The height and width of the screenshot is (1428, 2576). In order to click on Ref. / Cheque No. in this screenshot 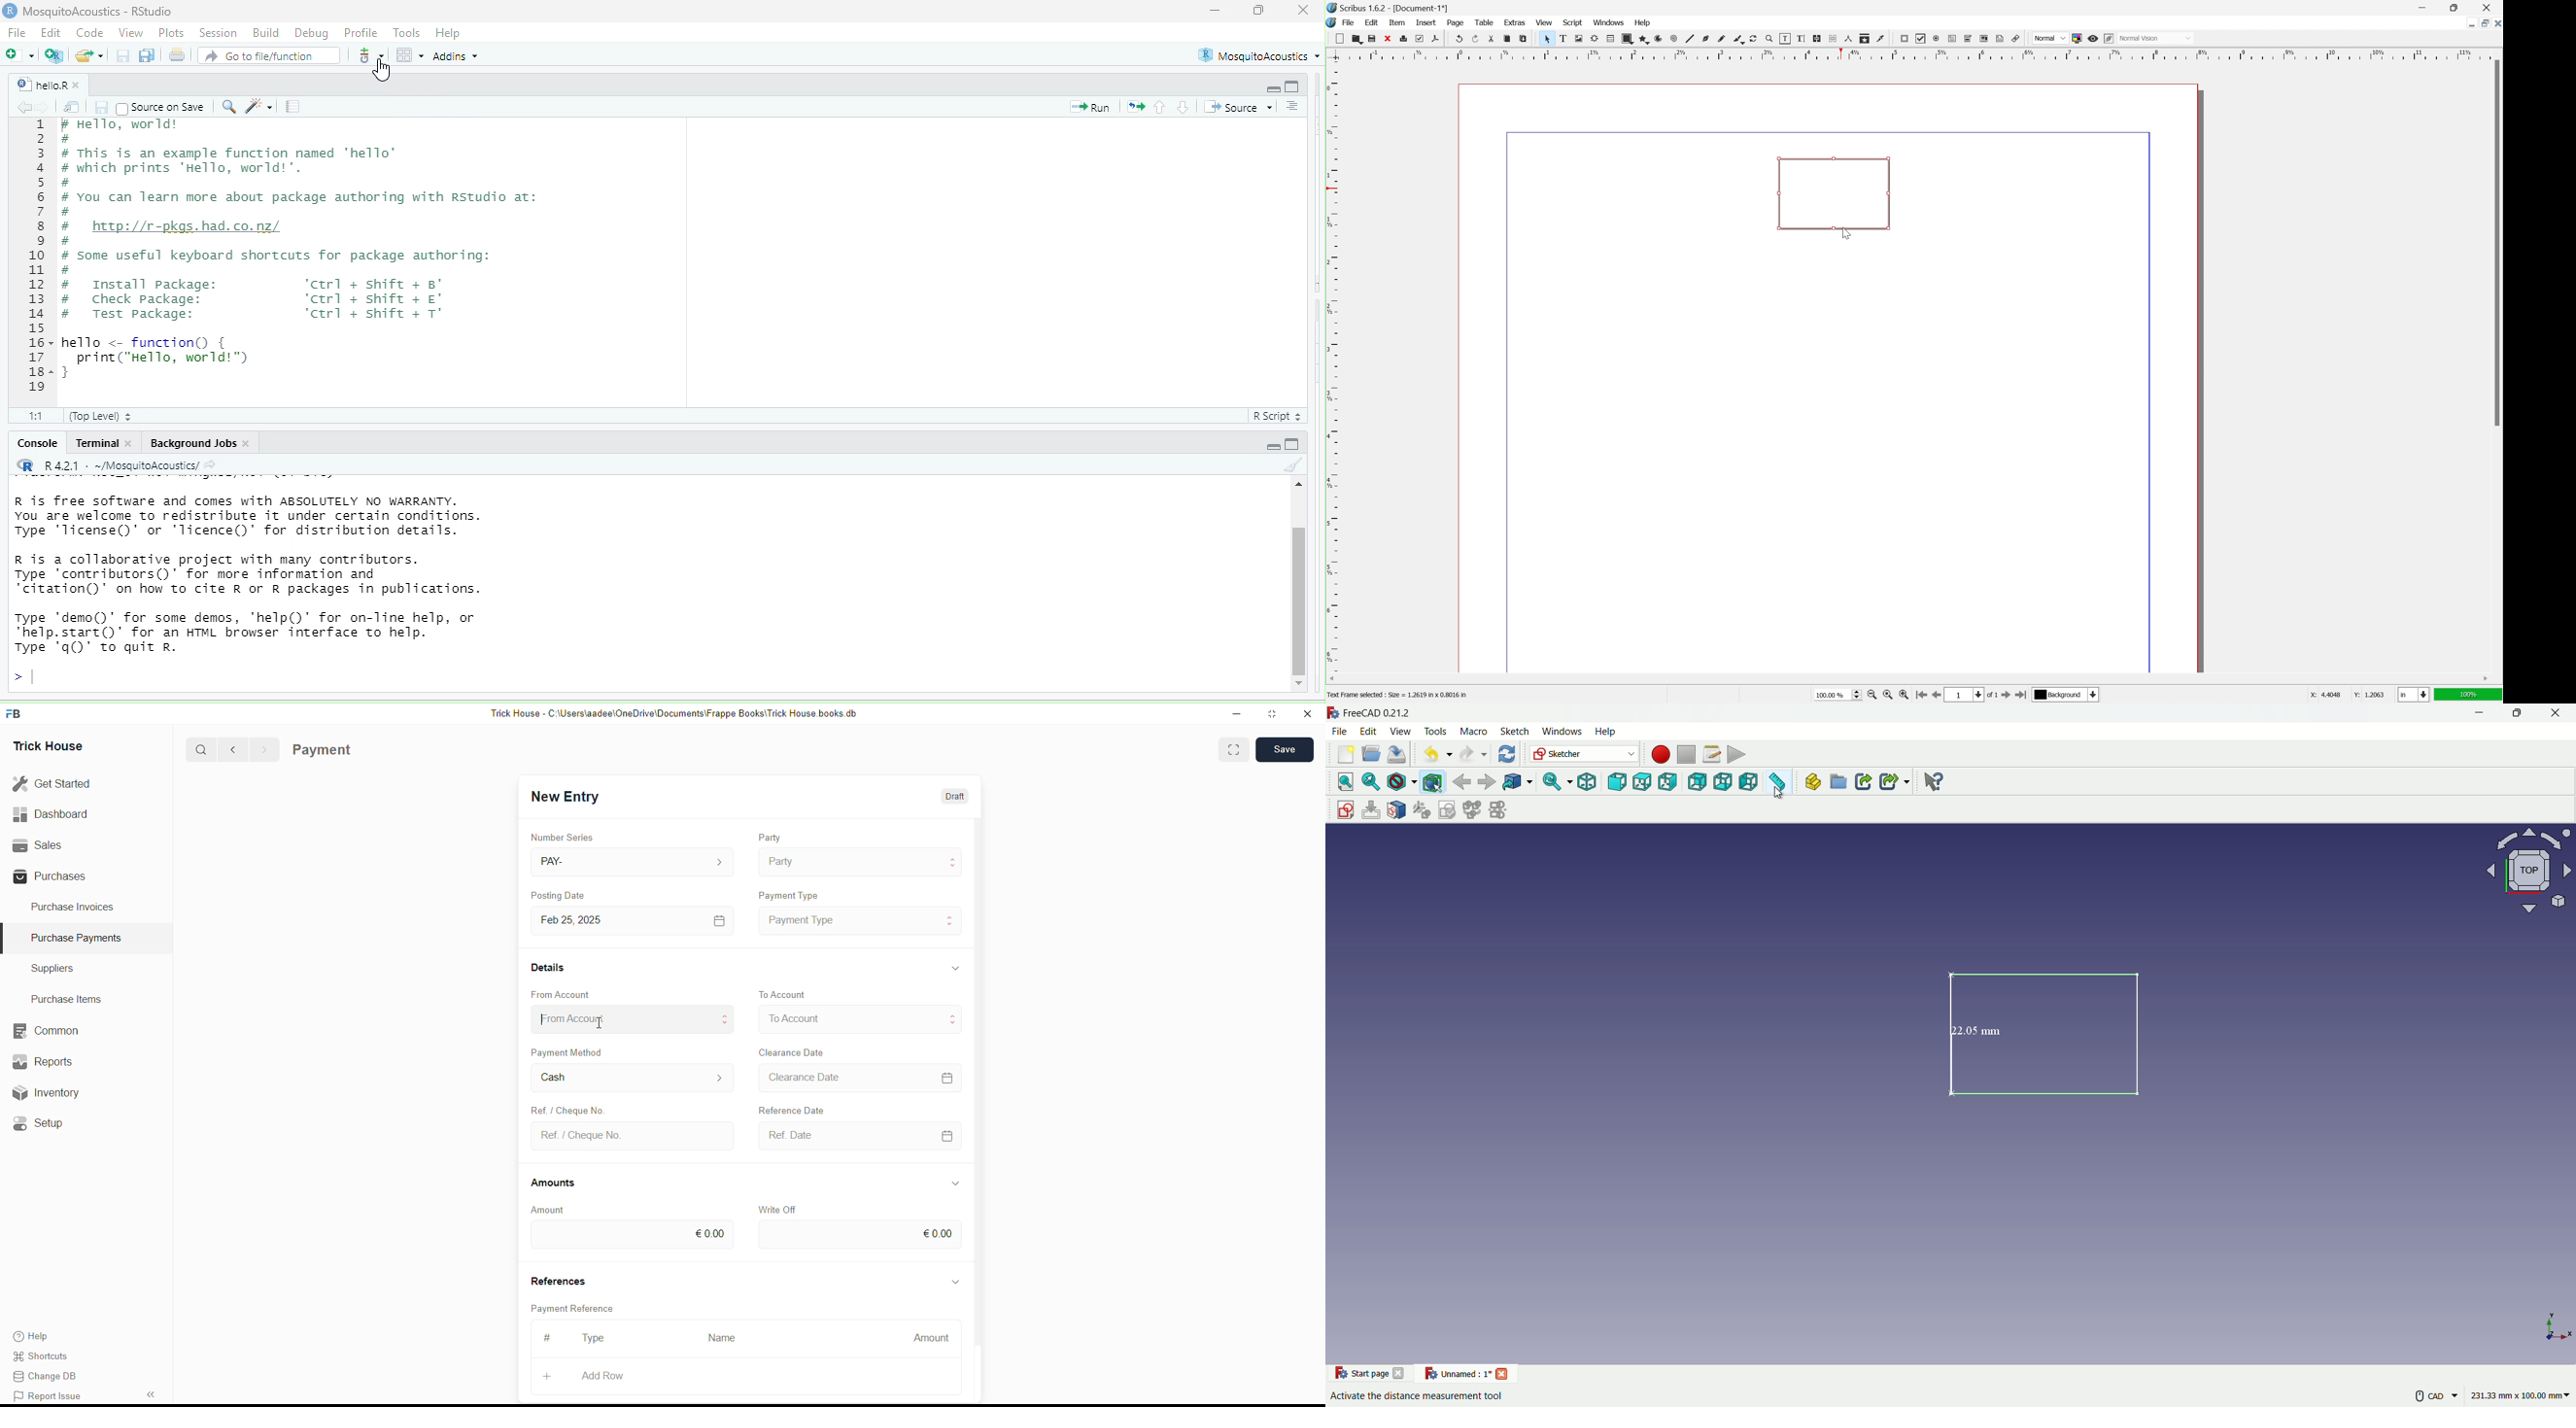, I will do `click(581, 1135)`.